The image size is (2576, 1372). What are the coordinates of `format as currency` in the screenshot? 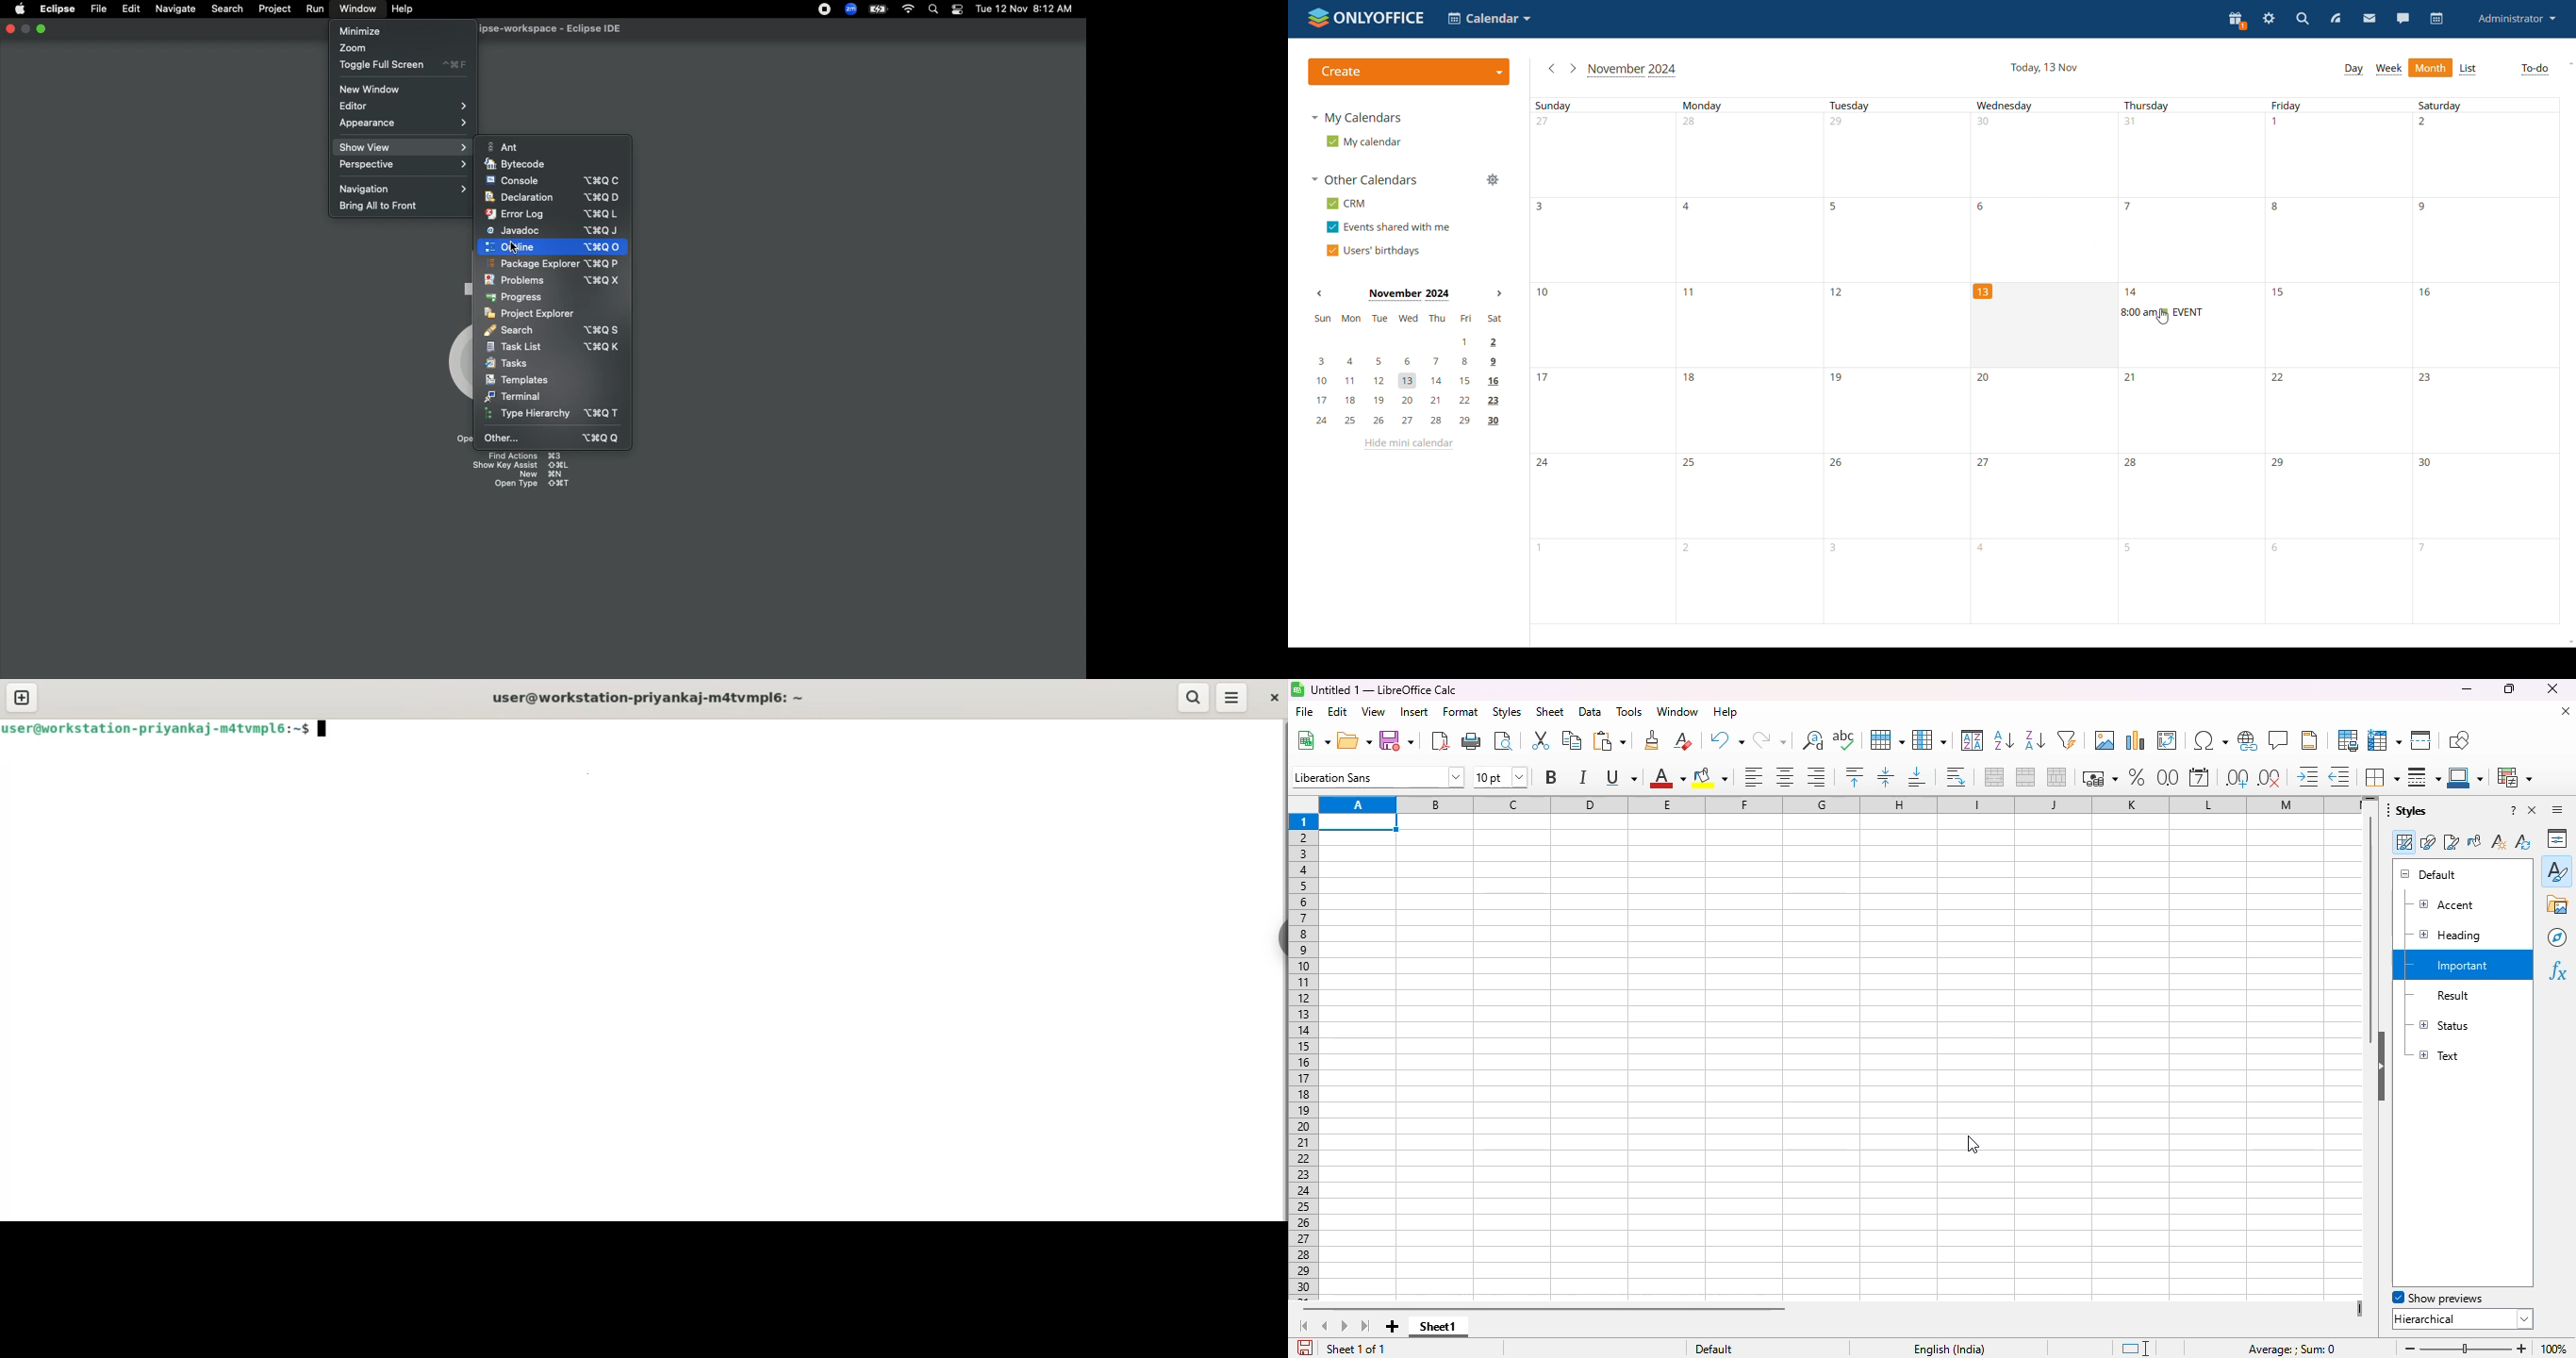 It's located at (2099, 777).